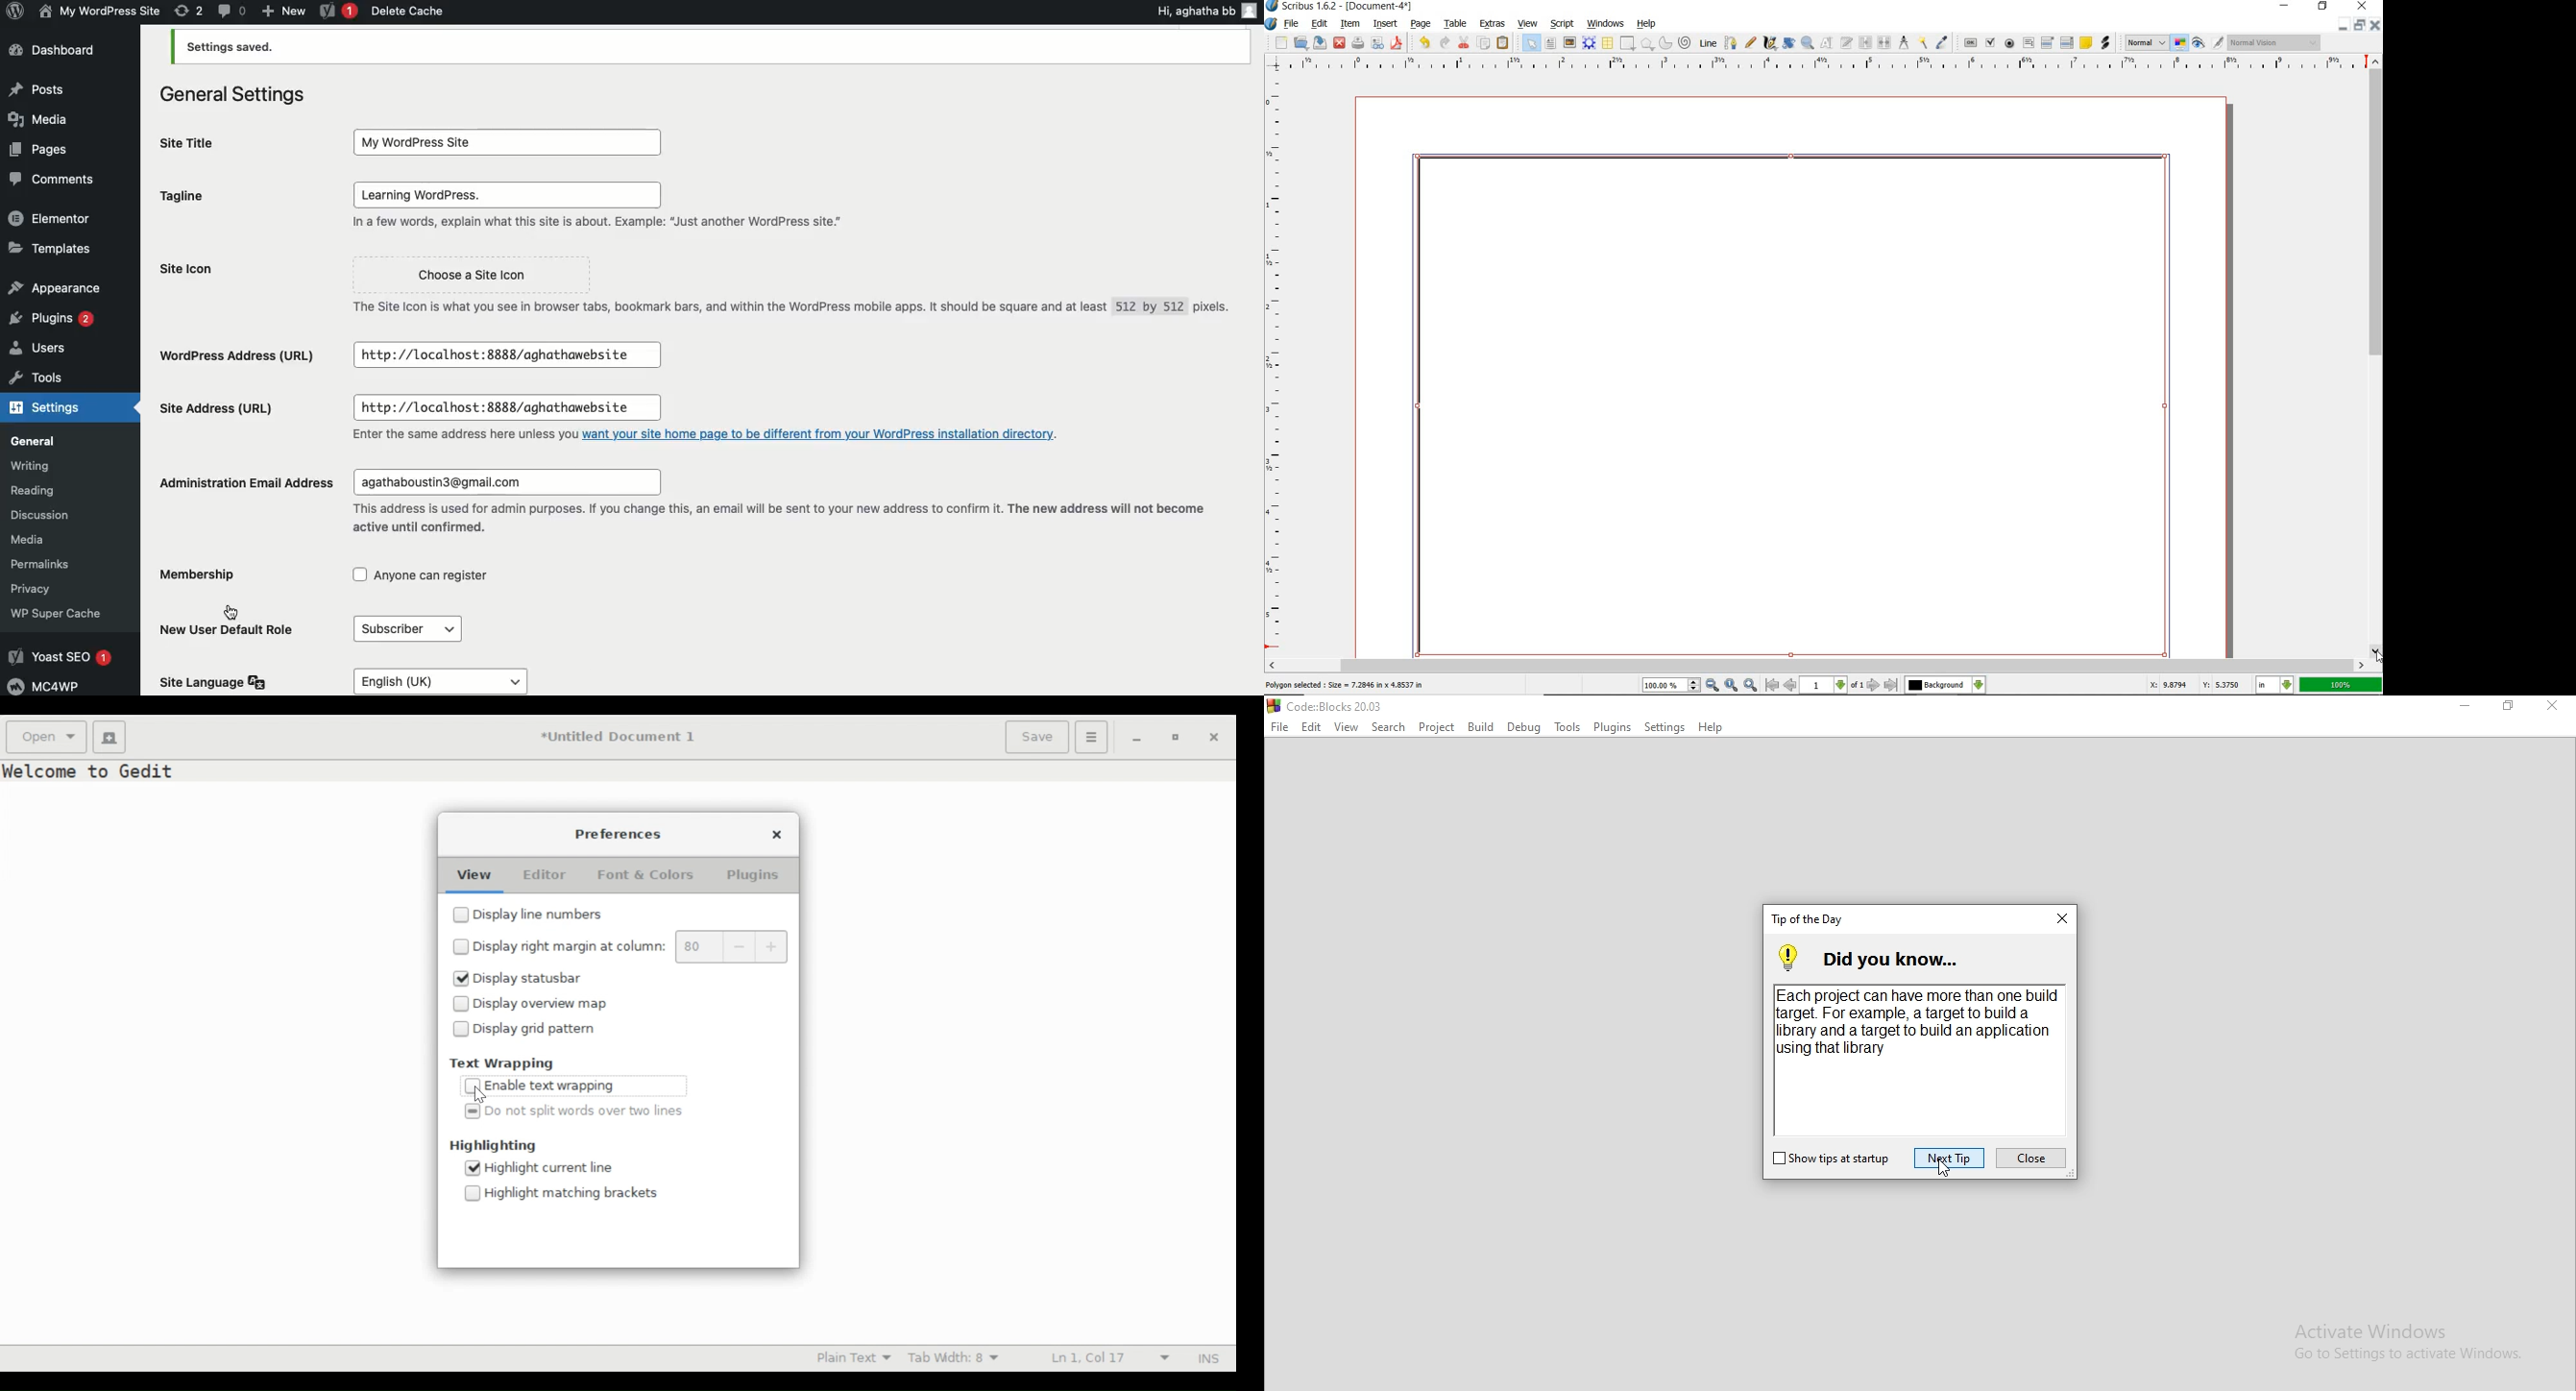  Describe the element at coordinates (474, 1086) in the screenshot. I see `unchecked checkbox` at that location.